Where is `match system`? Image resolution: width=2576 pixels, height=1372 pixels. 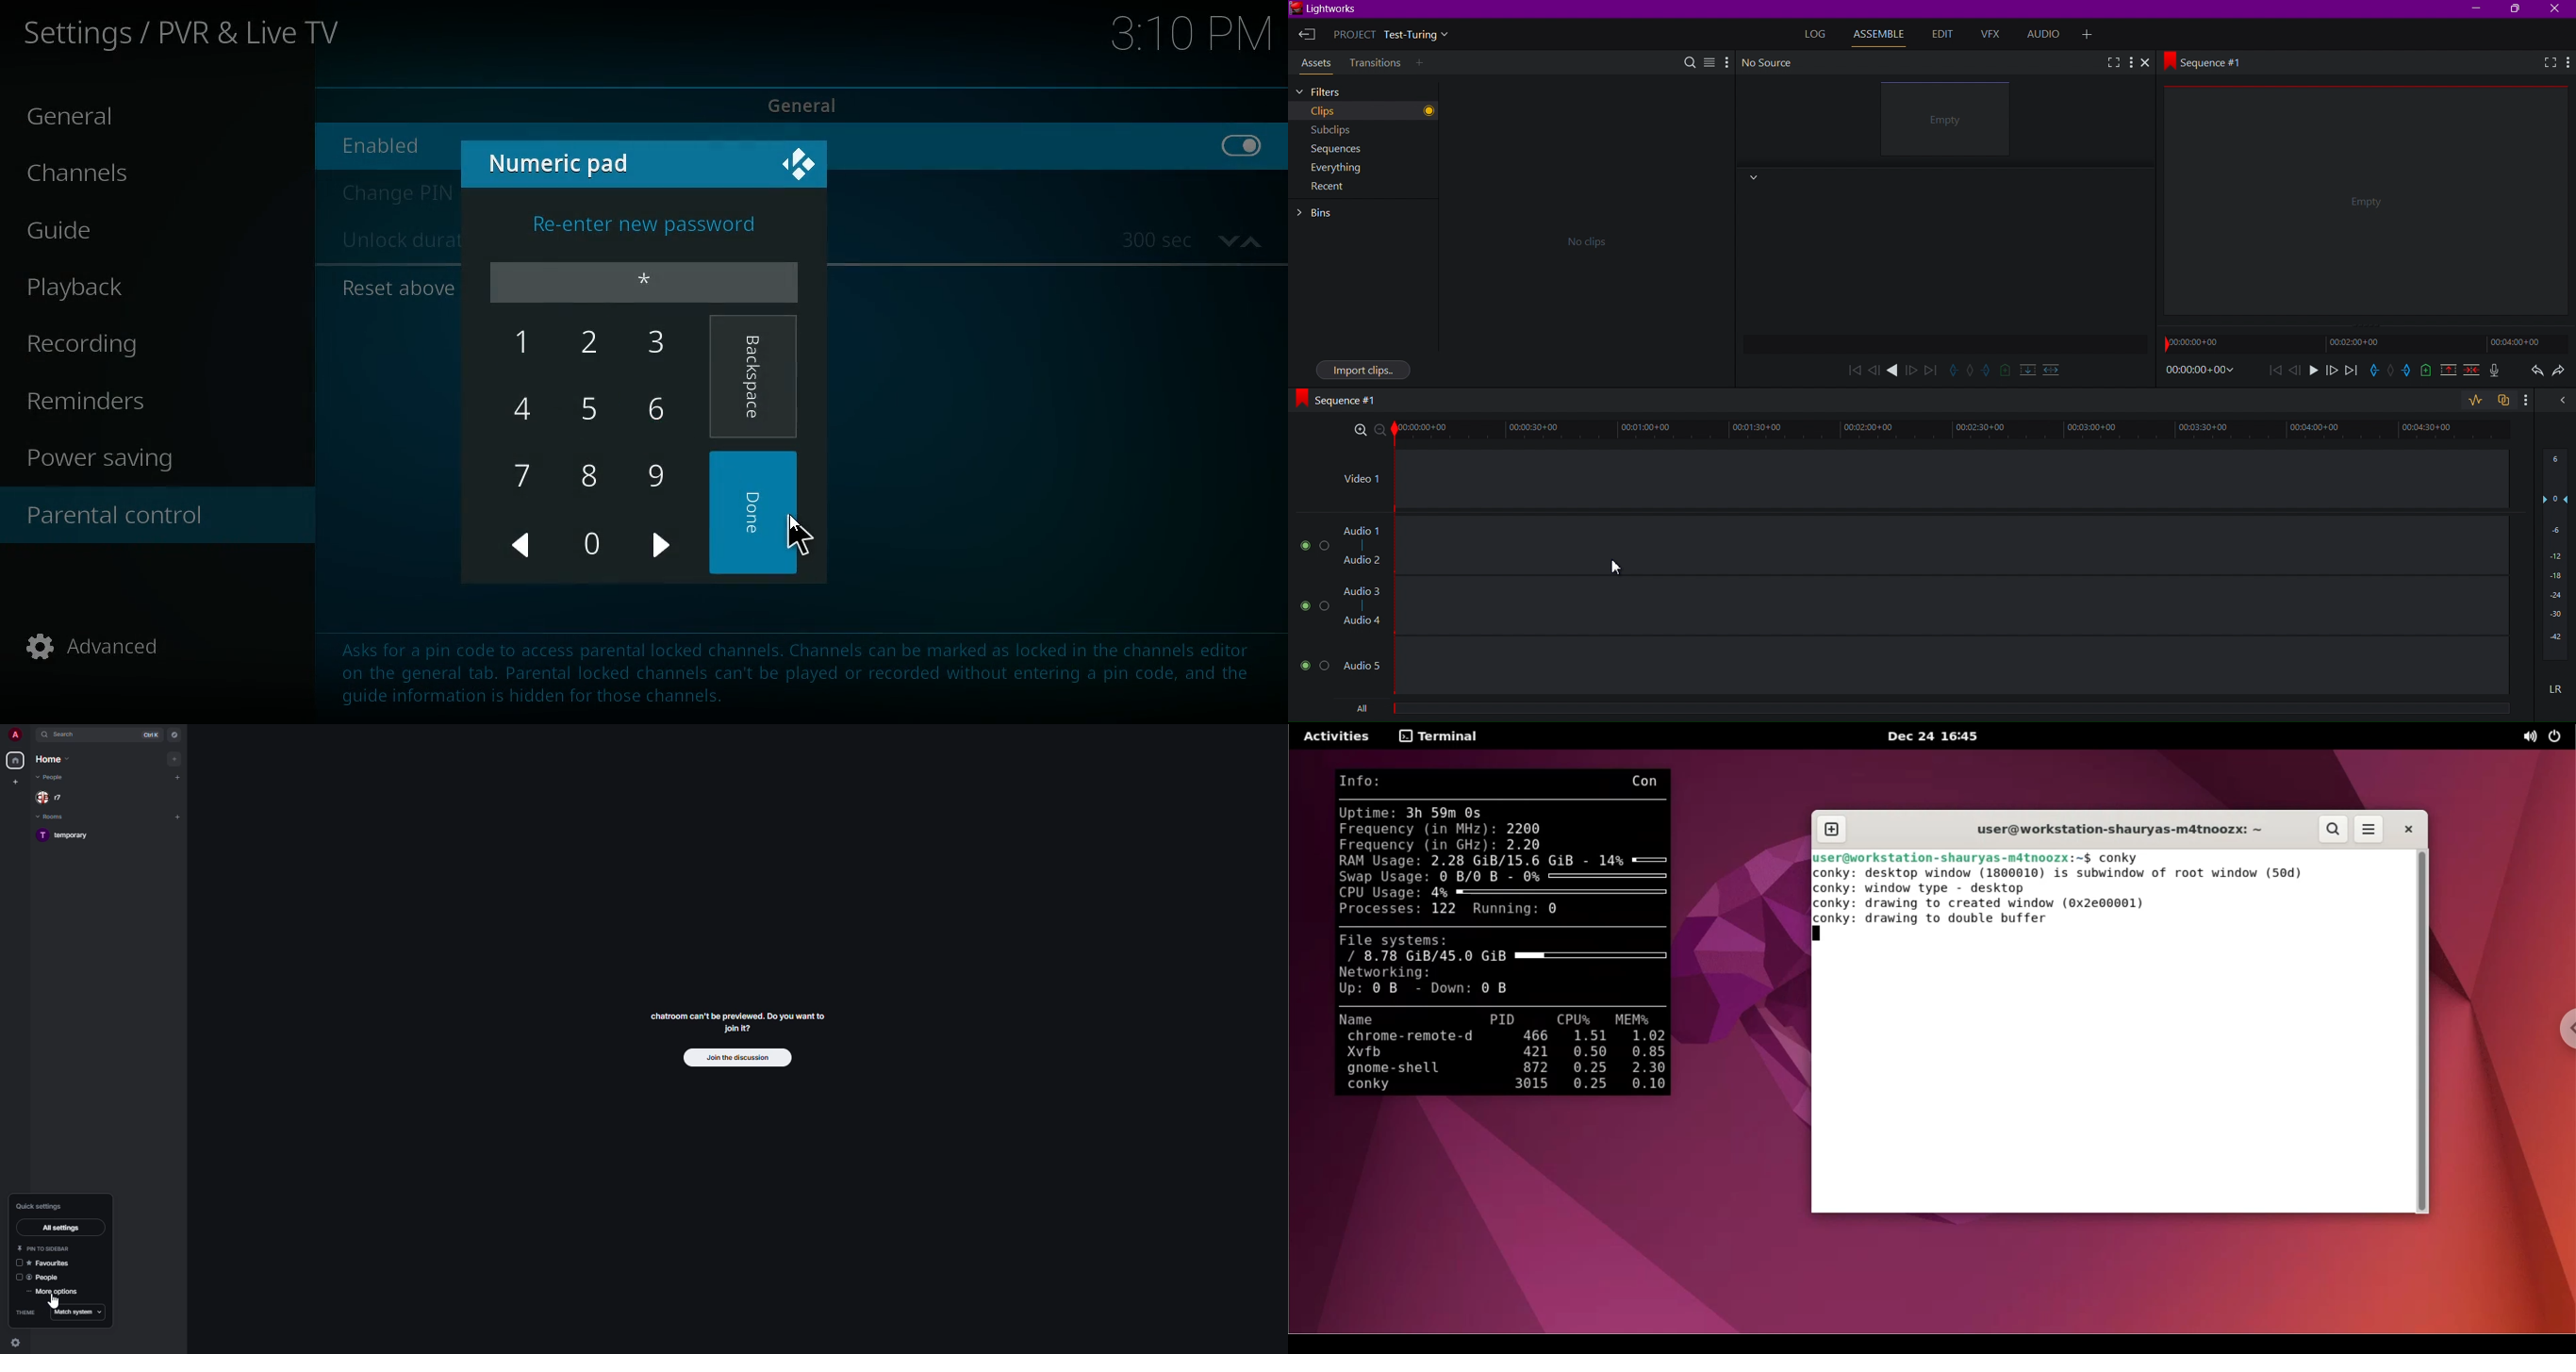 match system is located at coordinates (78, 1312).